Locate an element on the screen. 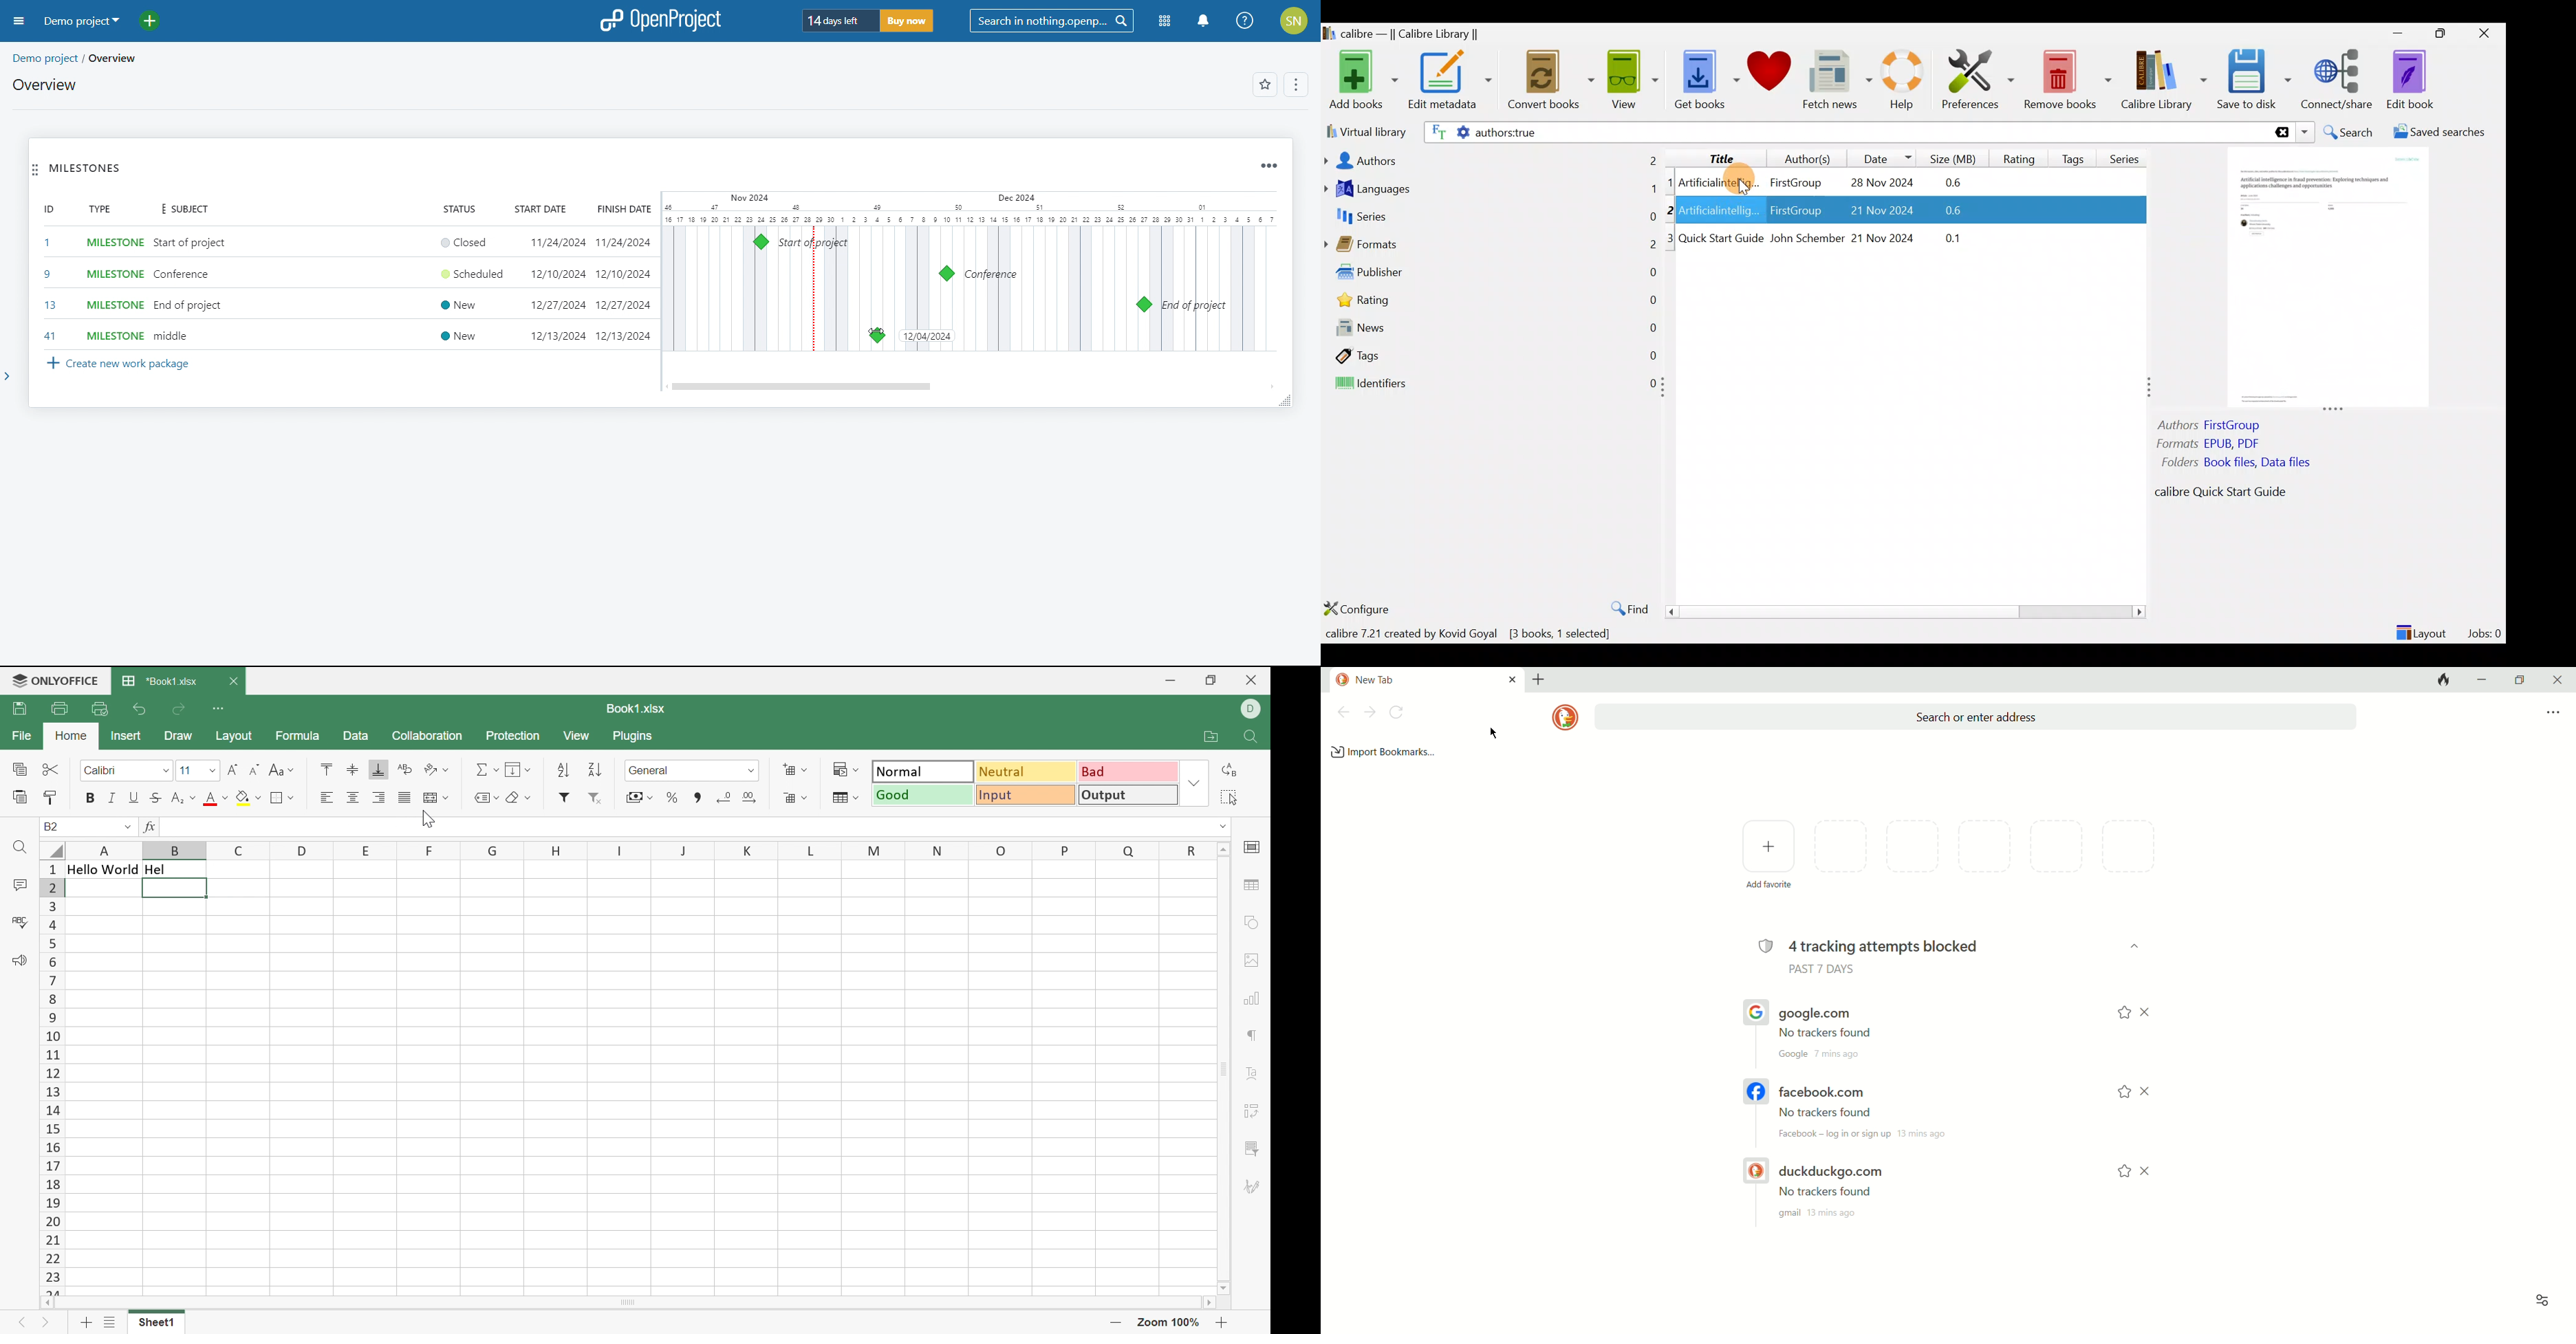 This screenshot has height=1344, width=2576. Authors is located at coordinates (1492, 159).